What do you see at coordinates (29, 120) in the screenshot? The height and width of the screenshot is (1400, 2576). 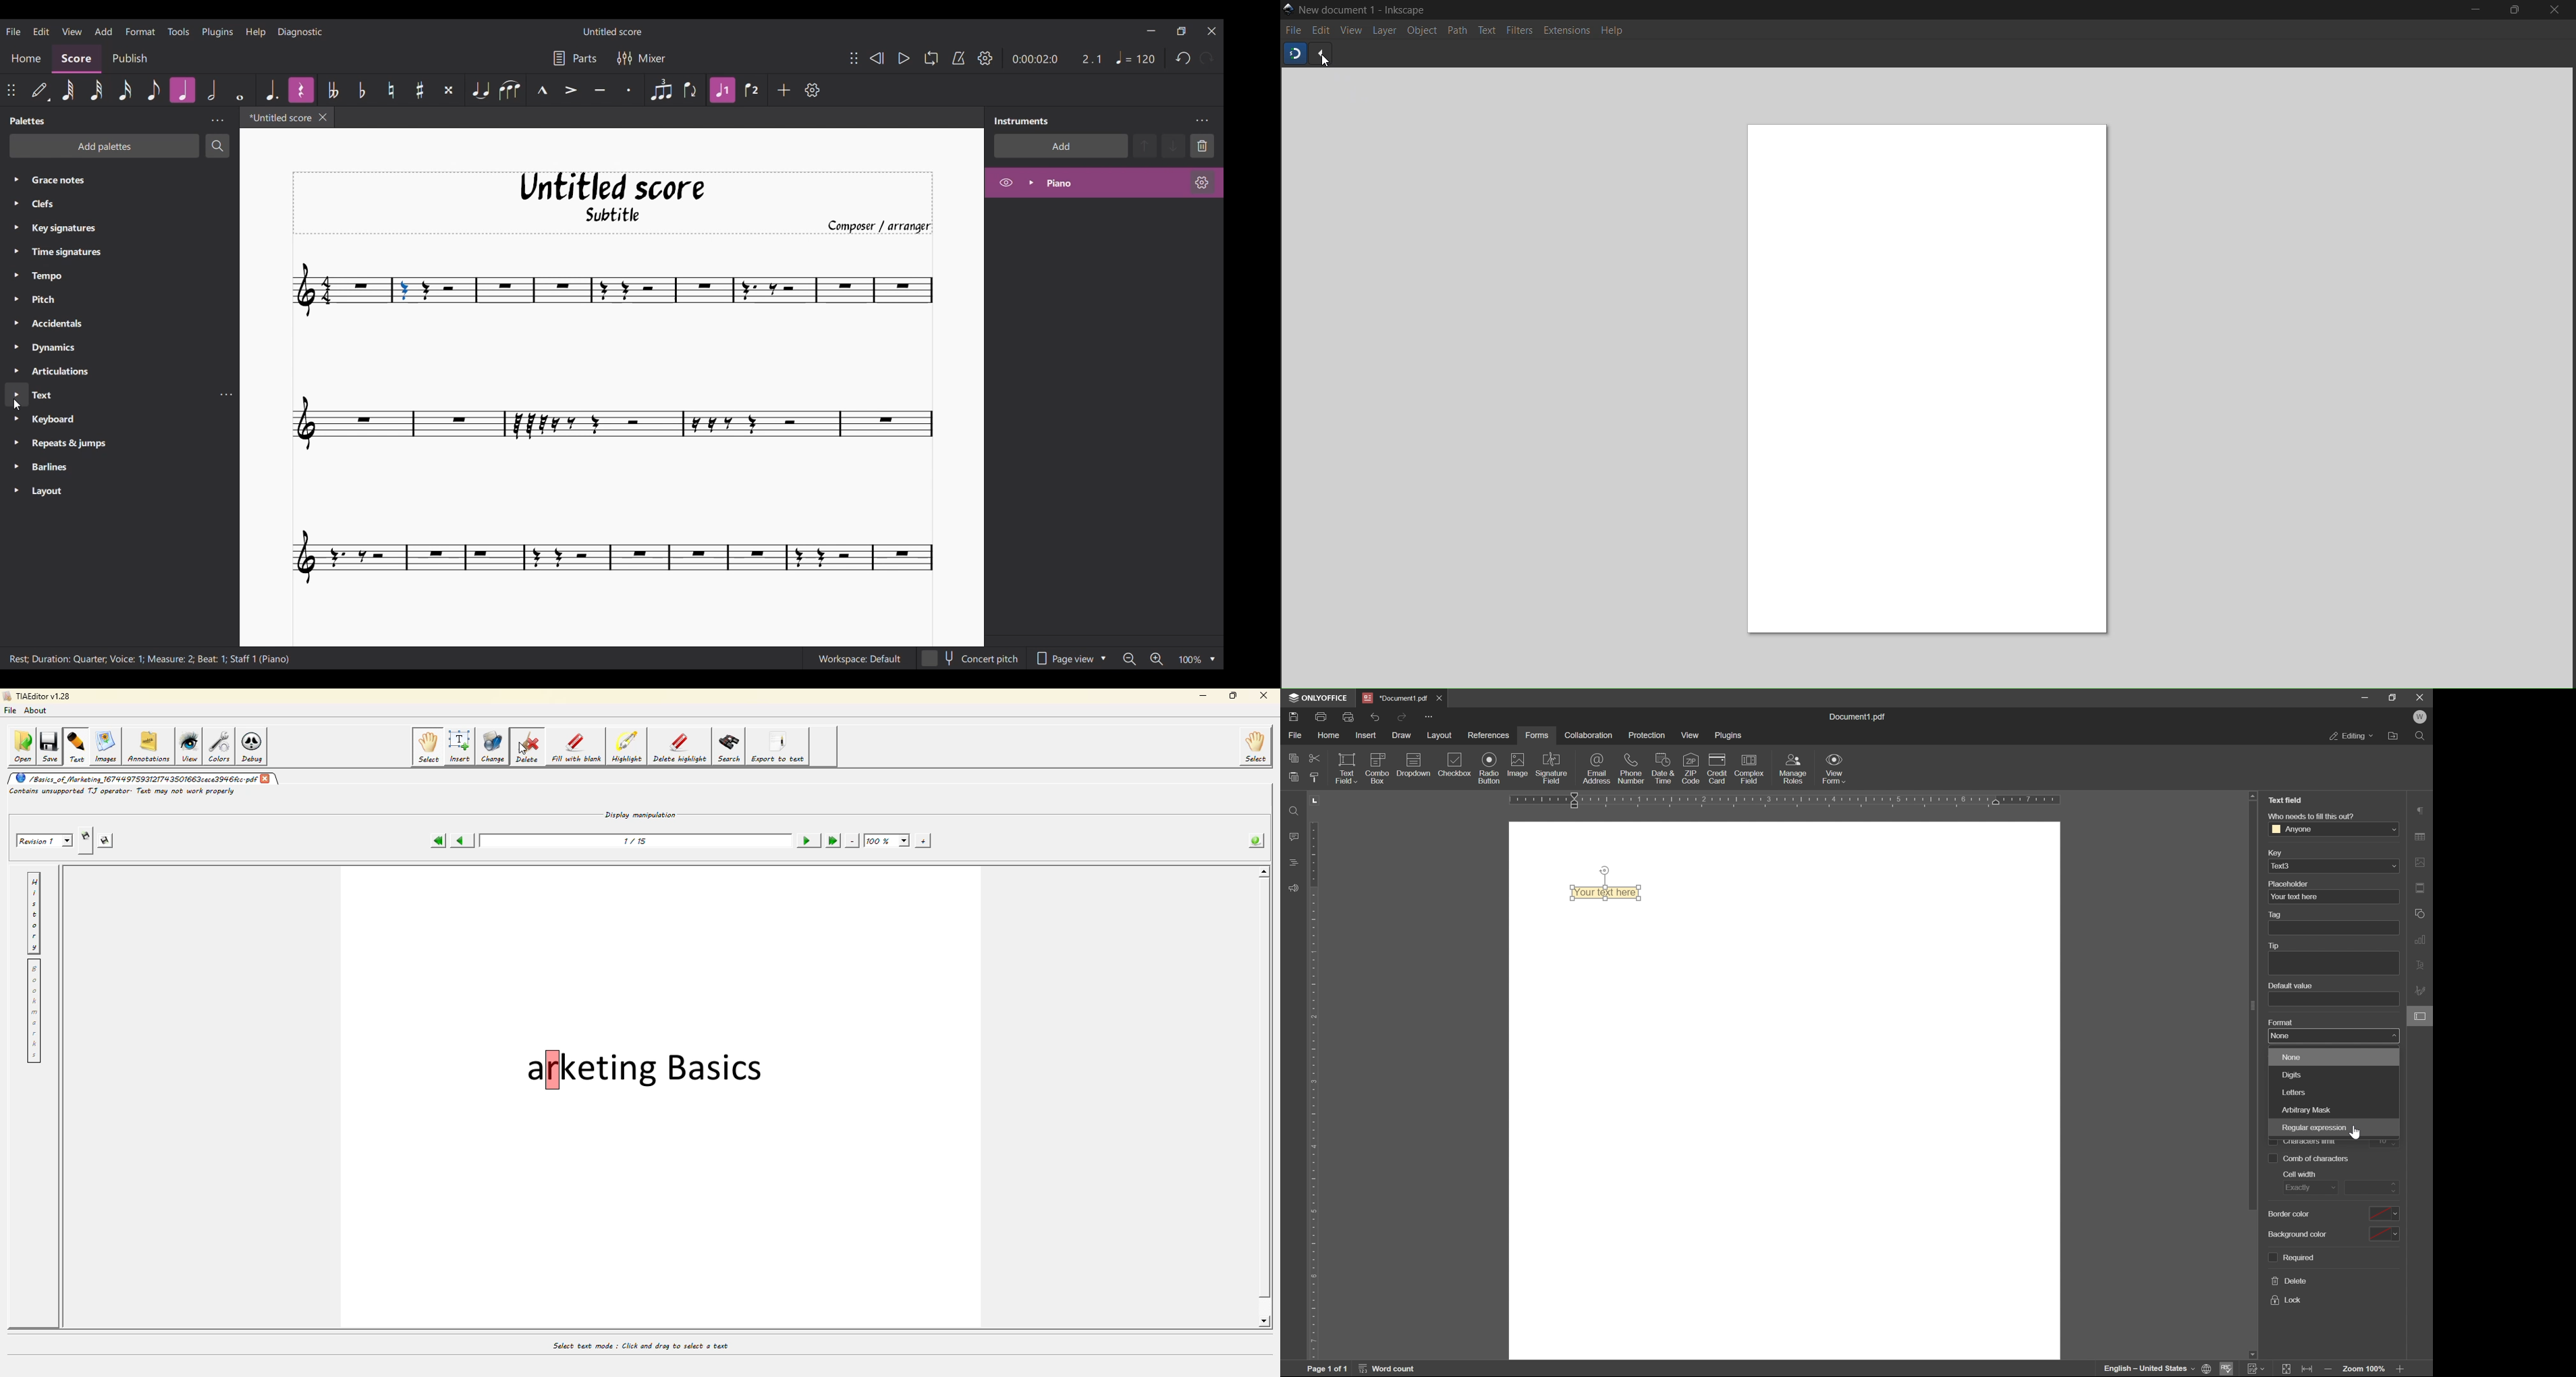 I see `Panel title` at bounding box center [29, 120].